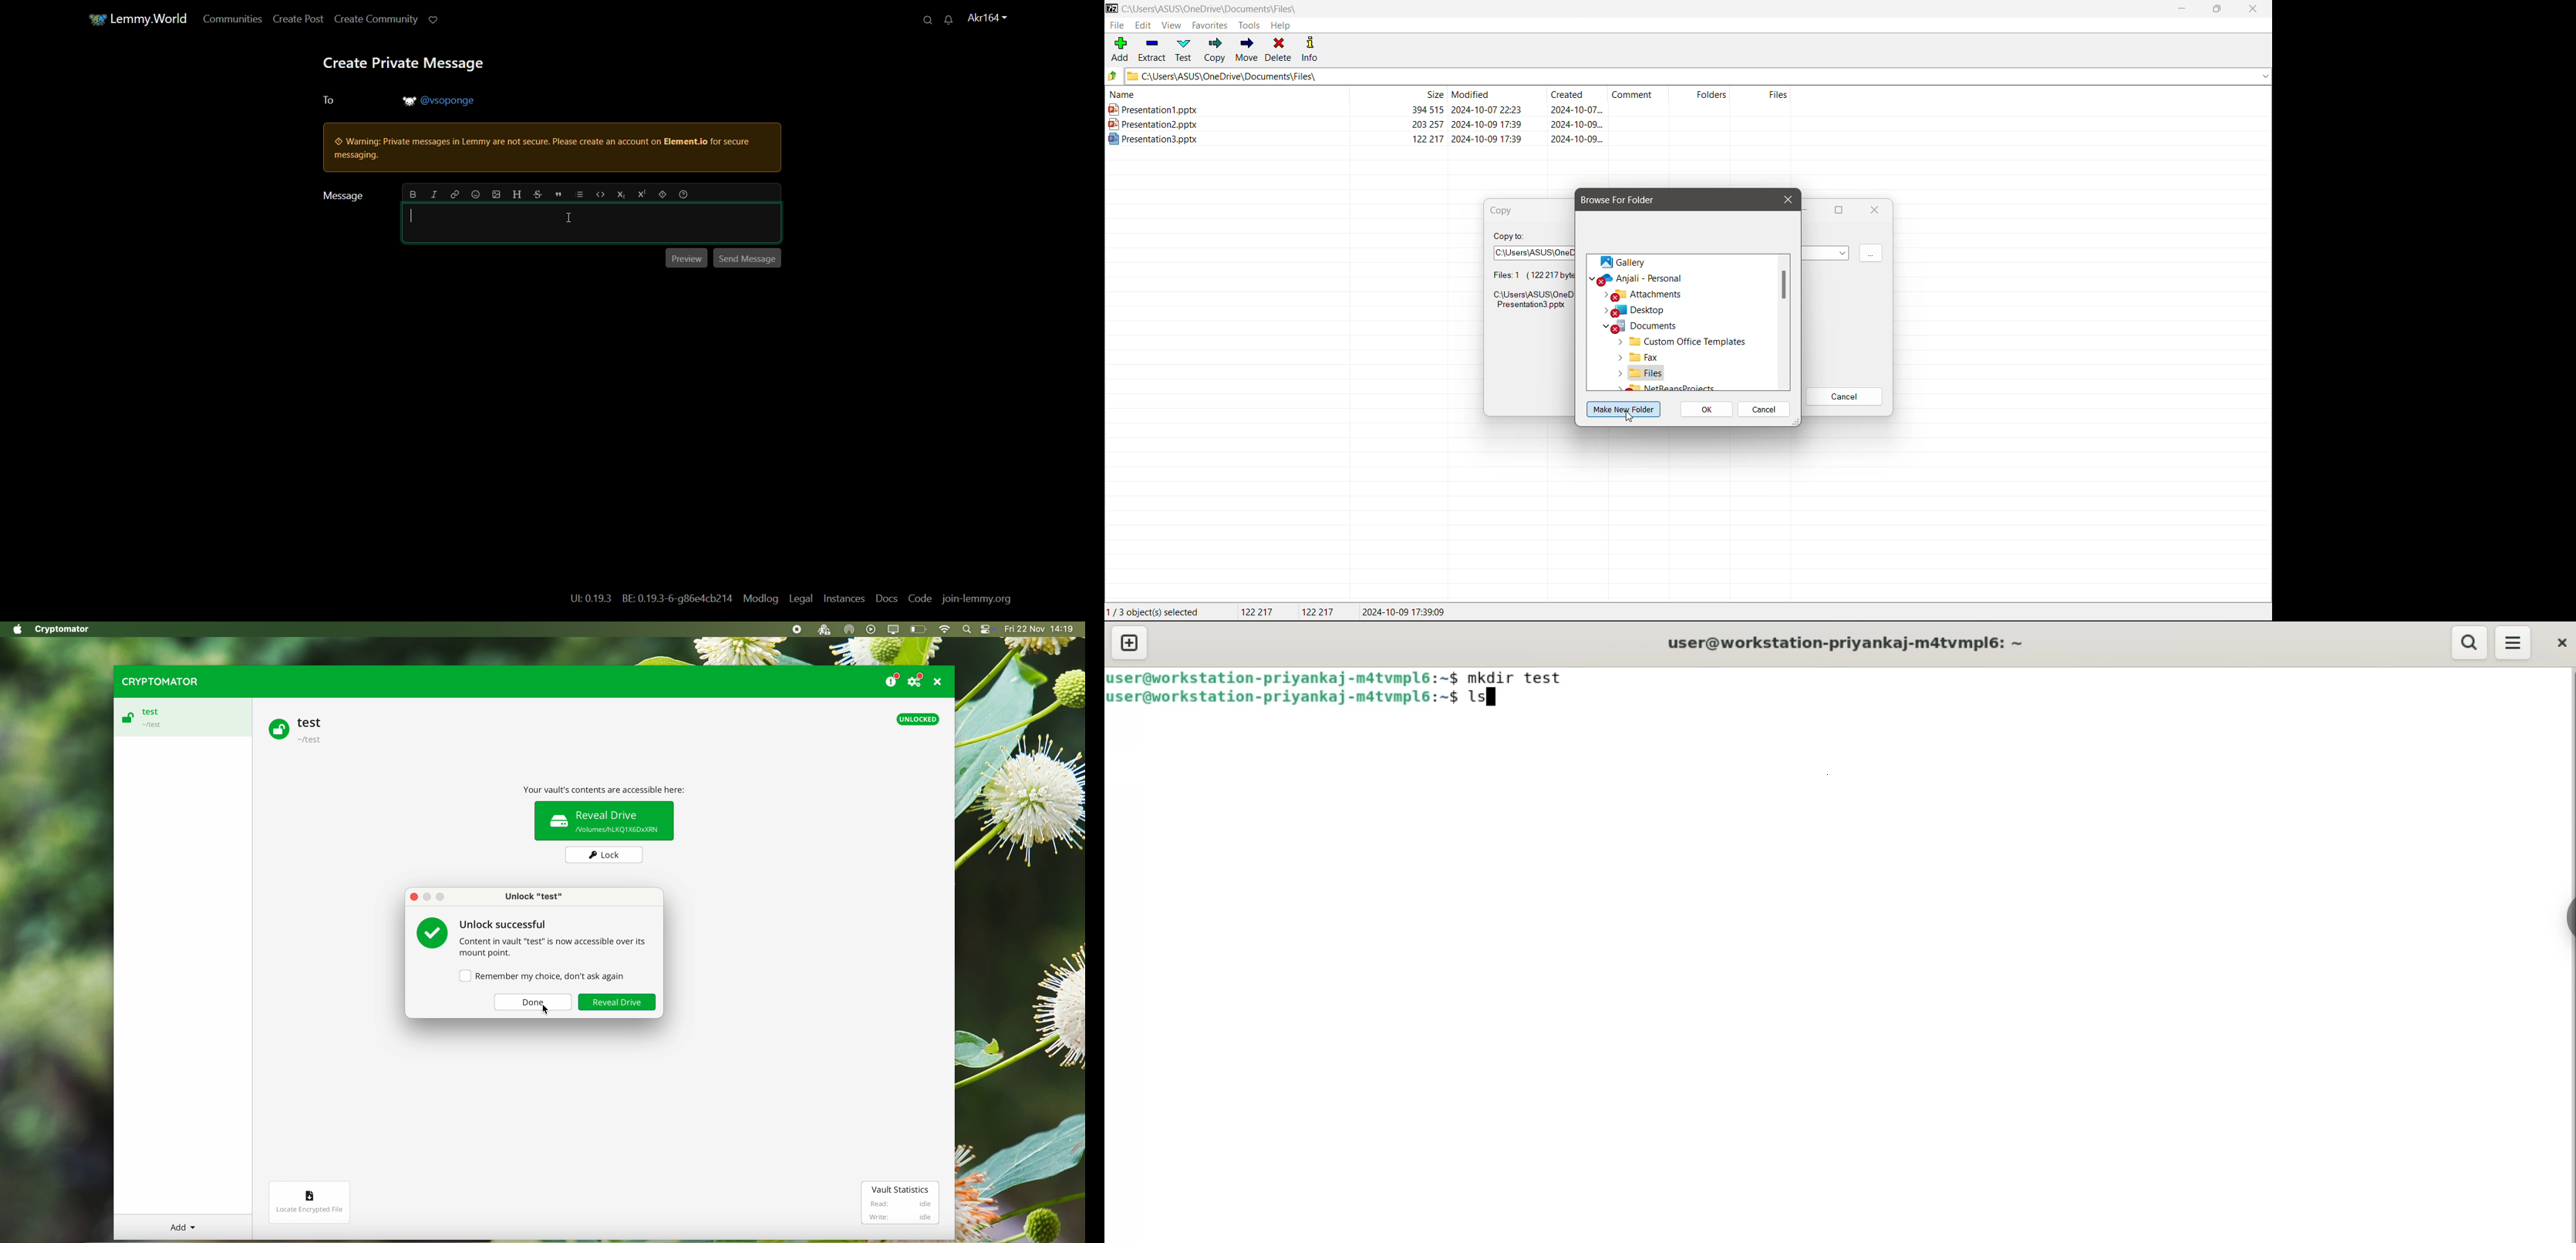 This screenshot has width=2576, height=1260. Describe the element at coordinates (1218, 7) in the screenshot. I see `Current Folder Path` at that location.